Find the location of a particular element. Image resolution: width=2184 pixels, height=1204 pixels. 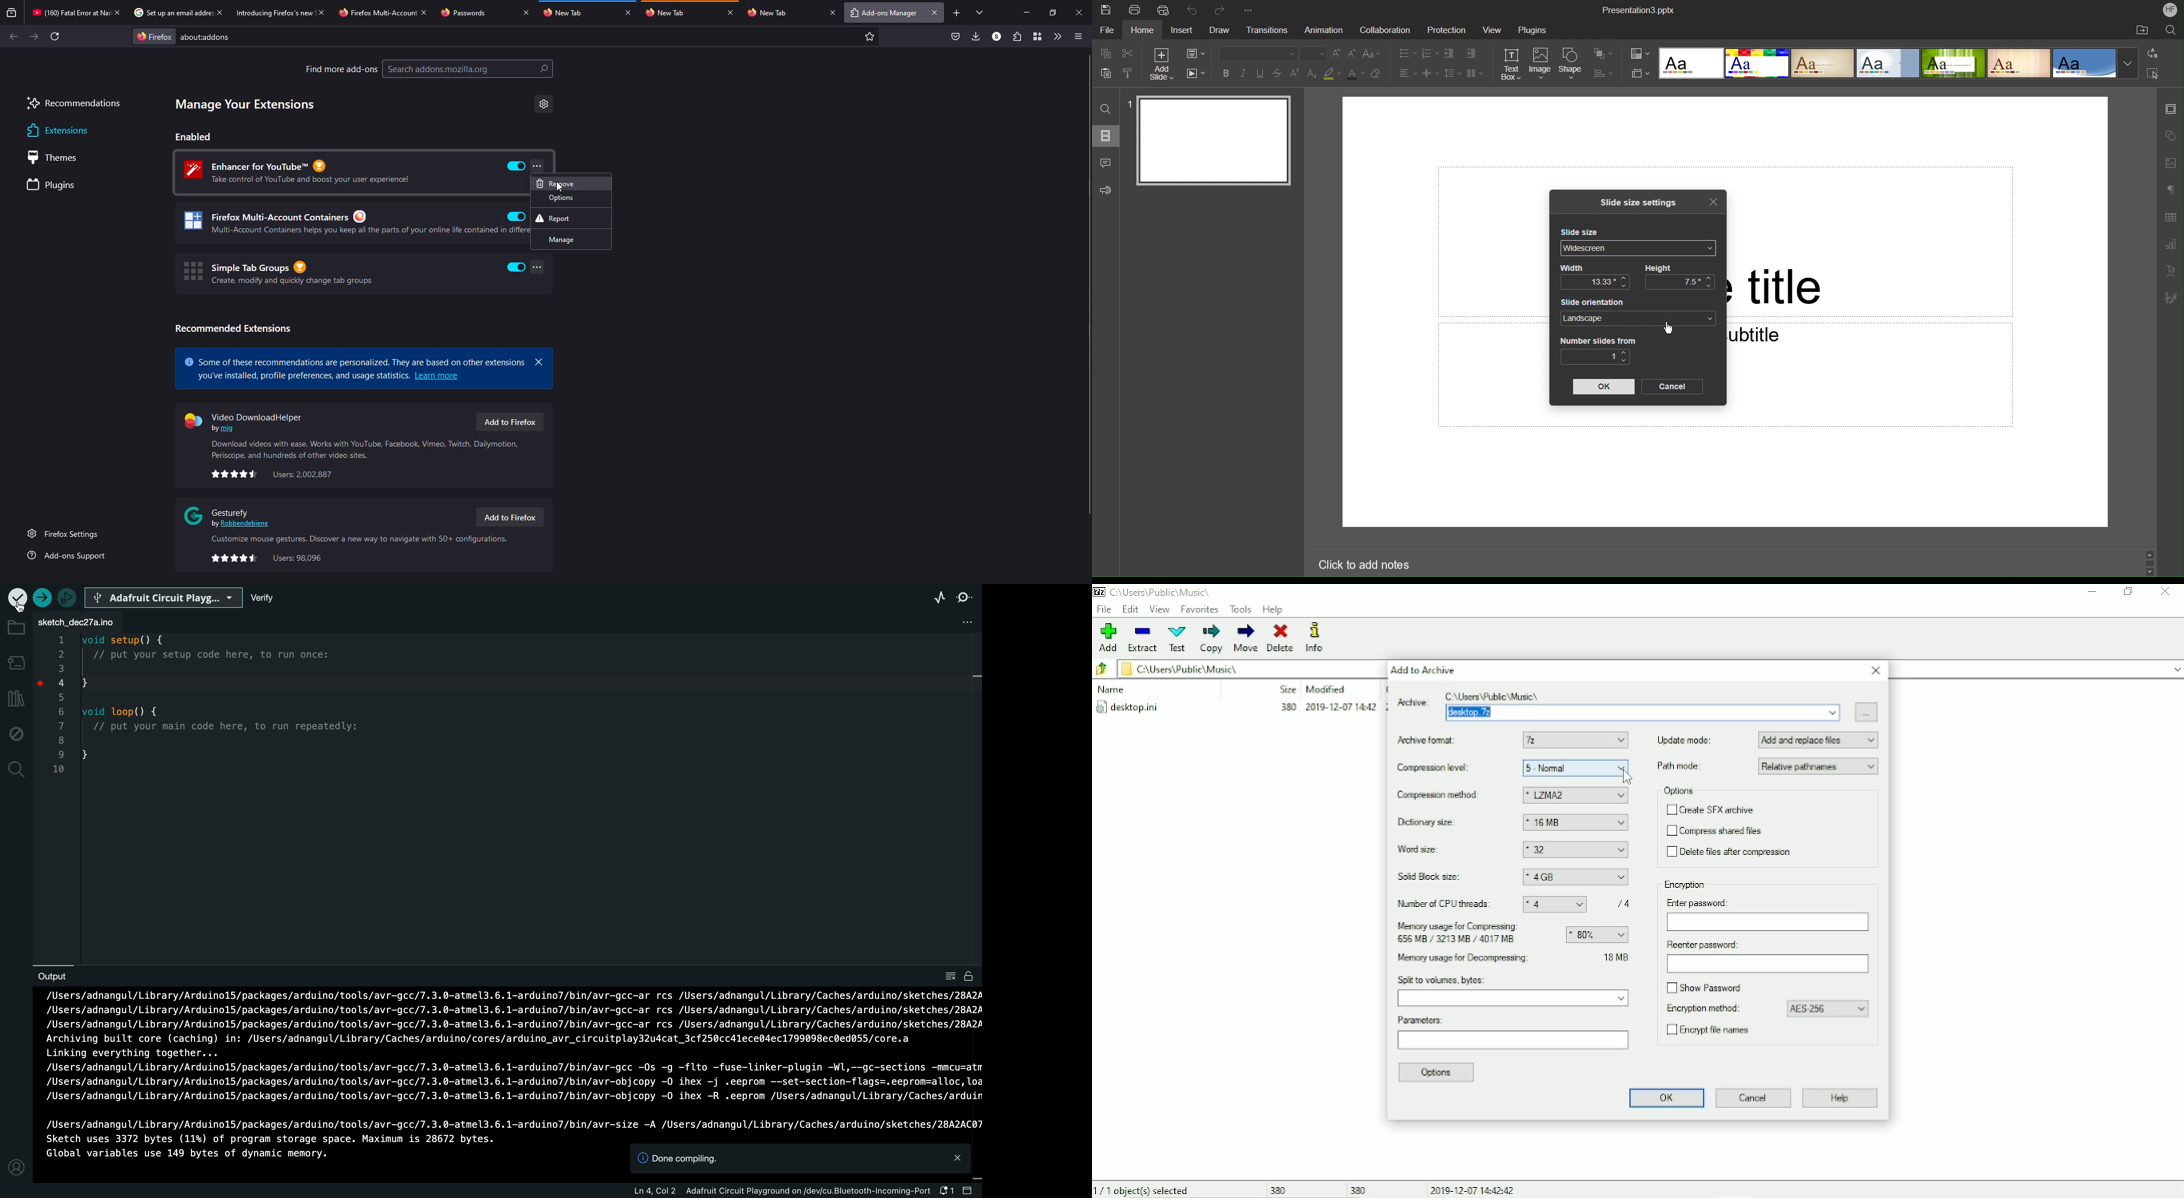

Draw is located at coordinates (1220, 31).